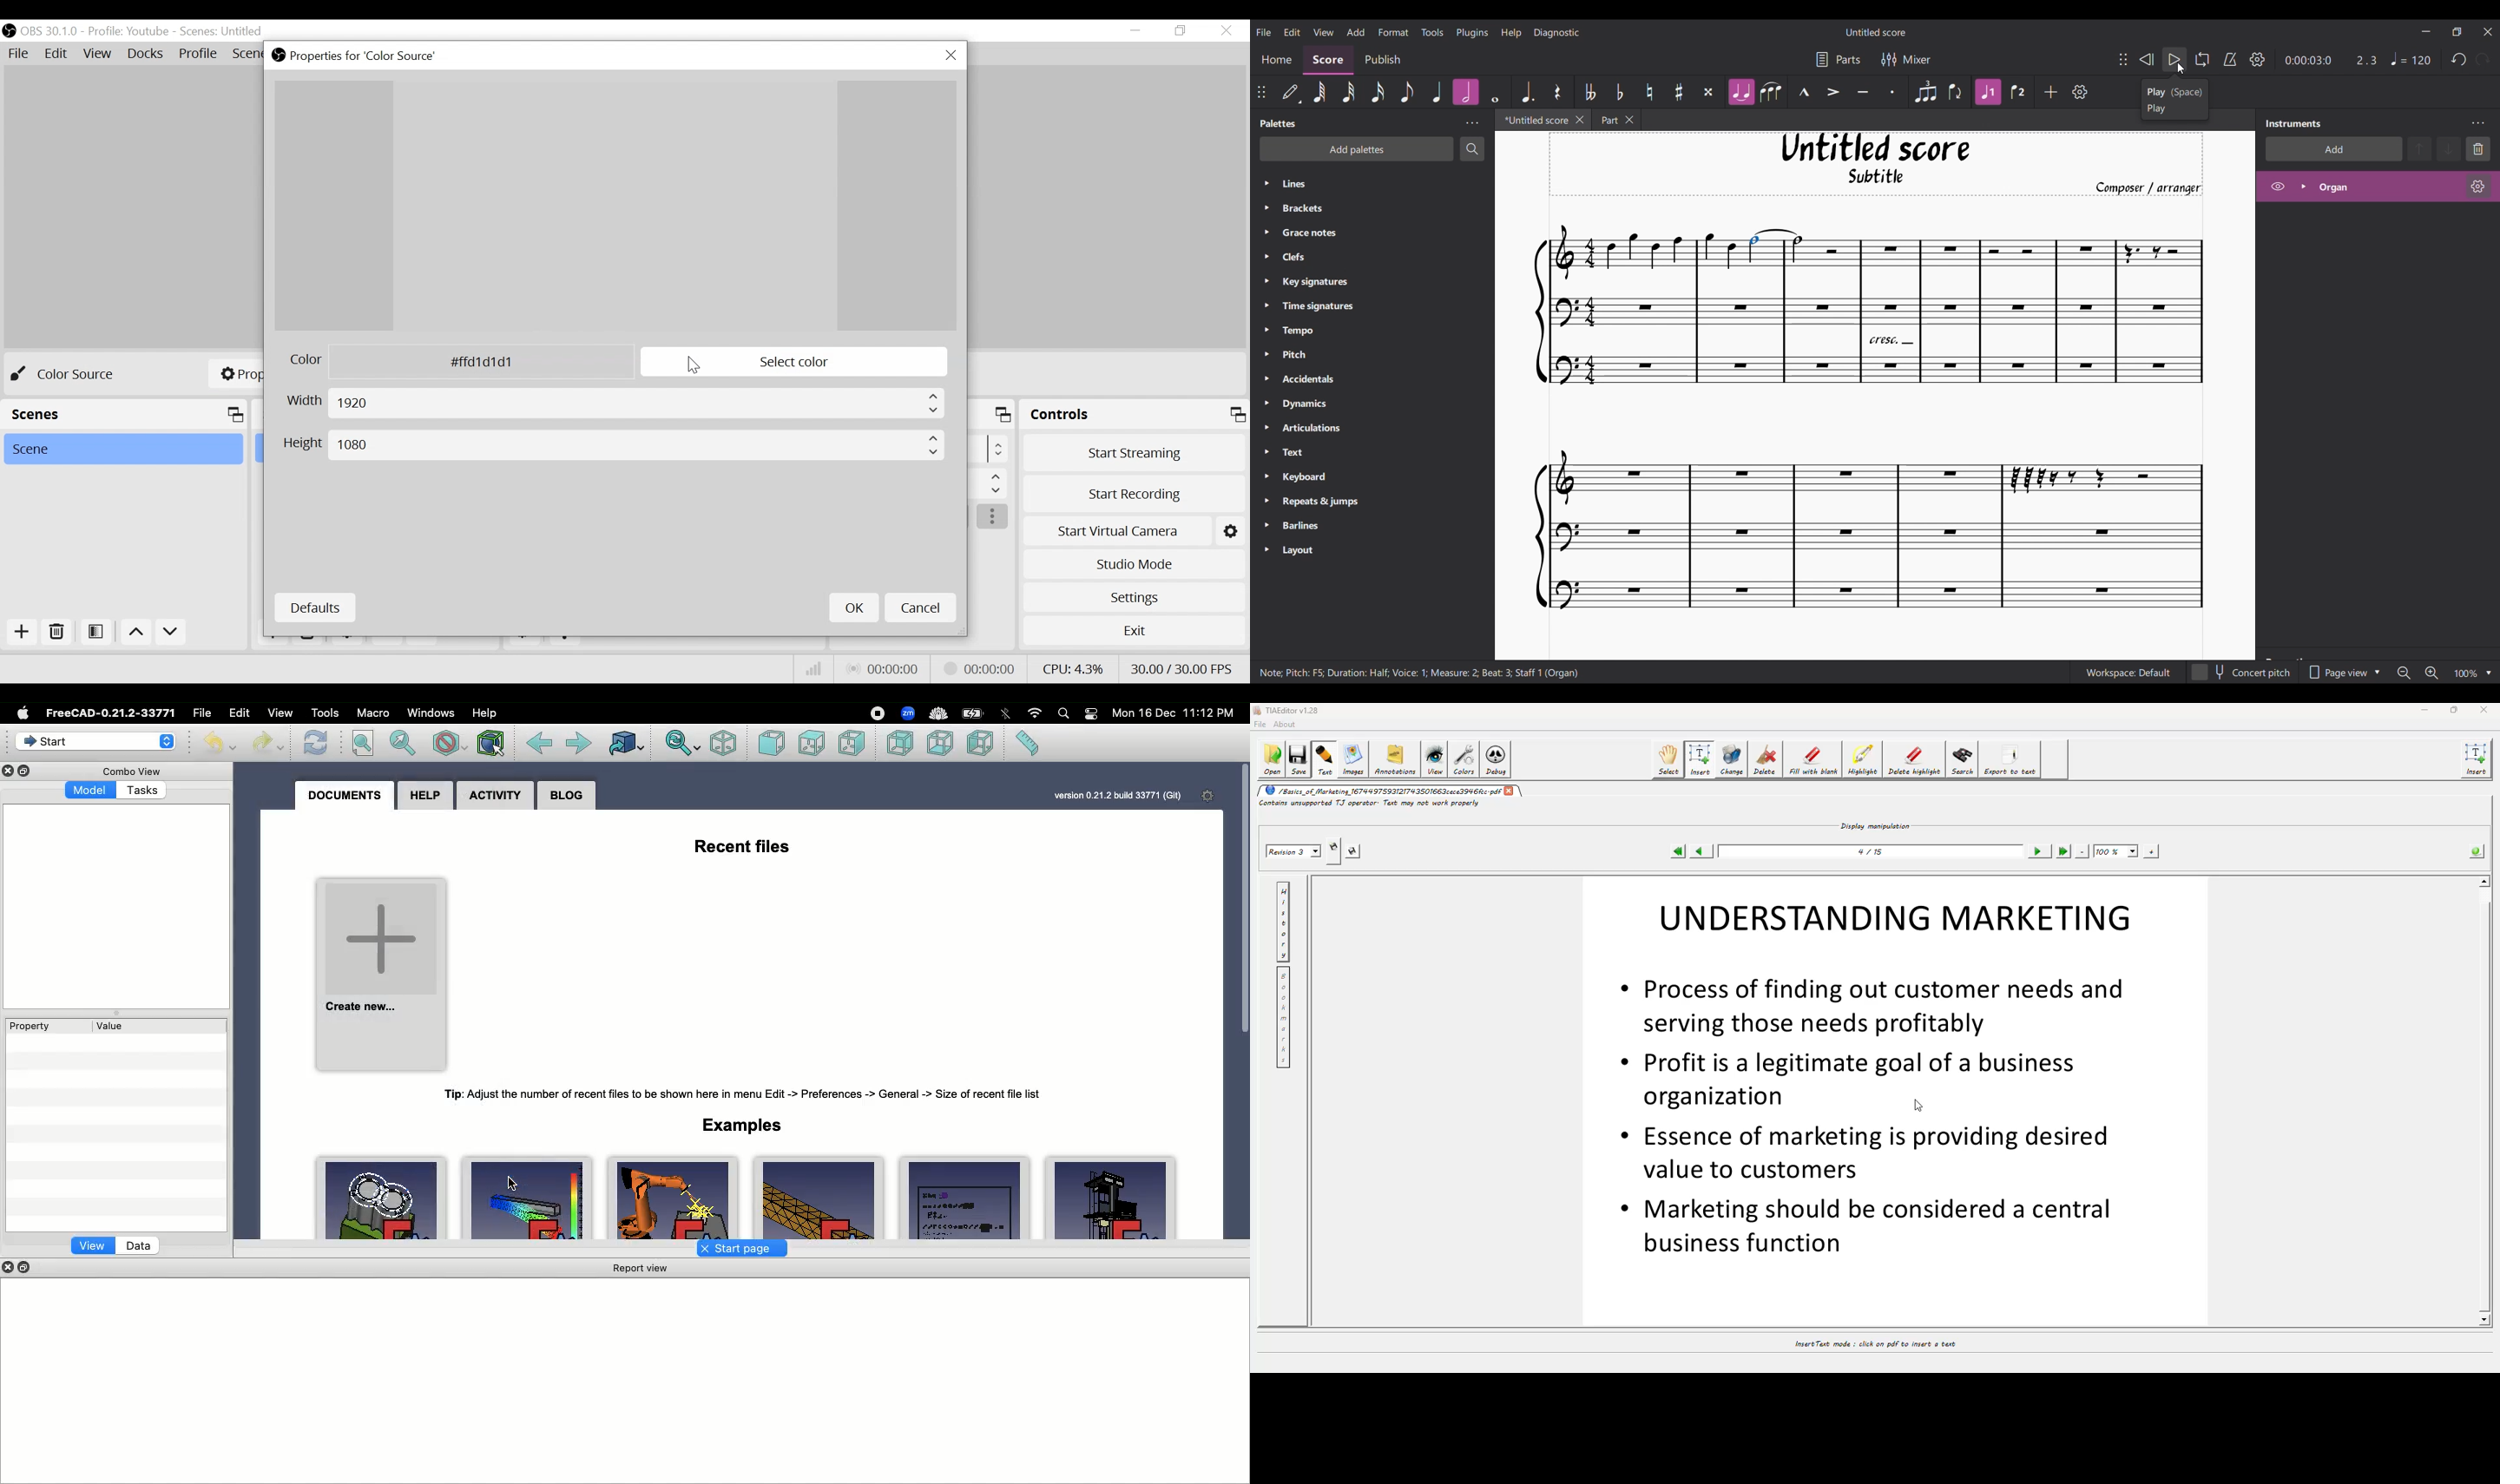 Image resolution: width=2520 pixels, height=1484 pixels. I want to click on Restore, so click(1184, 31).